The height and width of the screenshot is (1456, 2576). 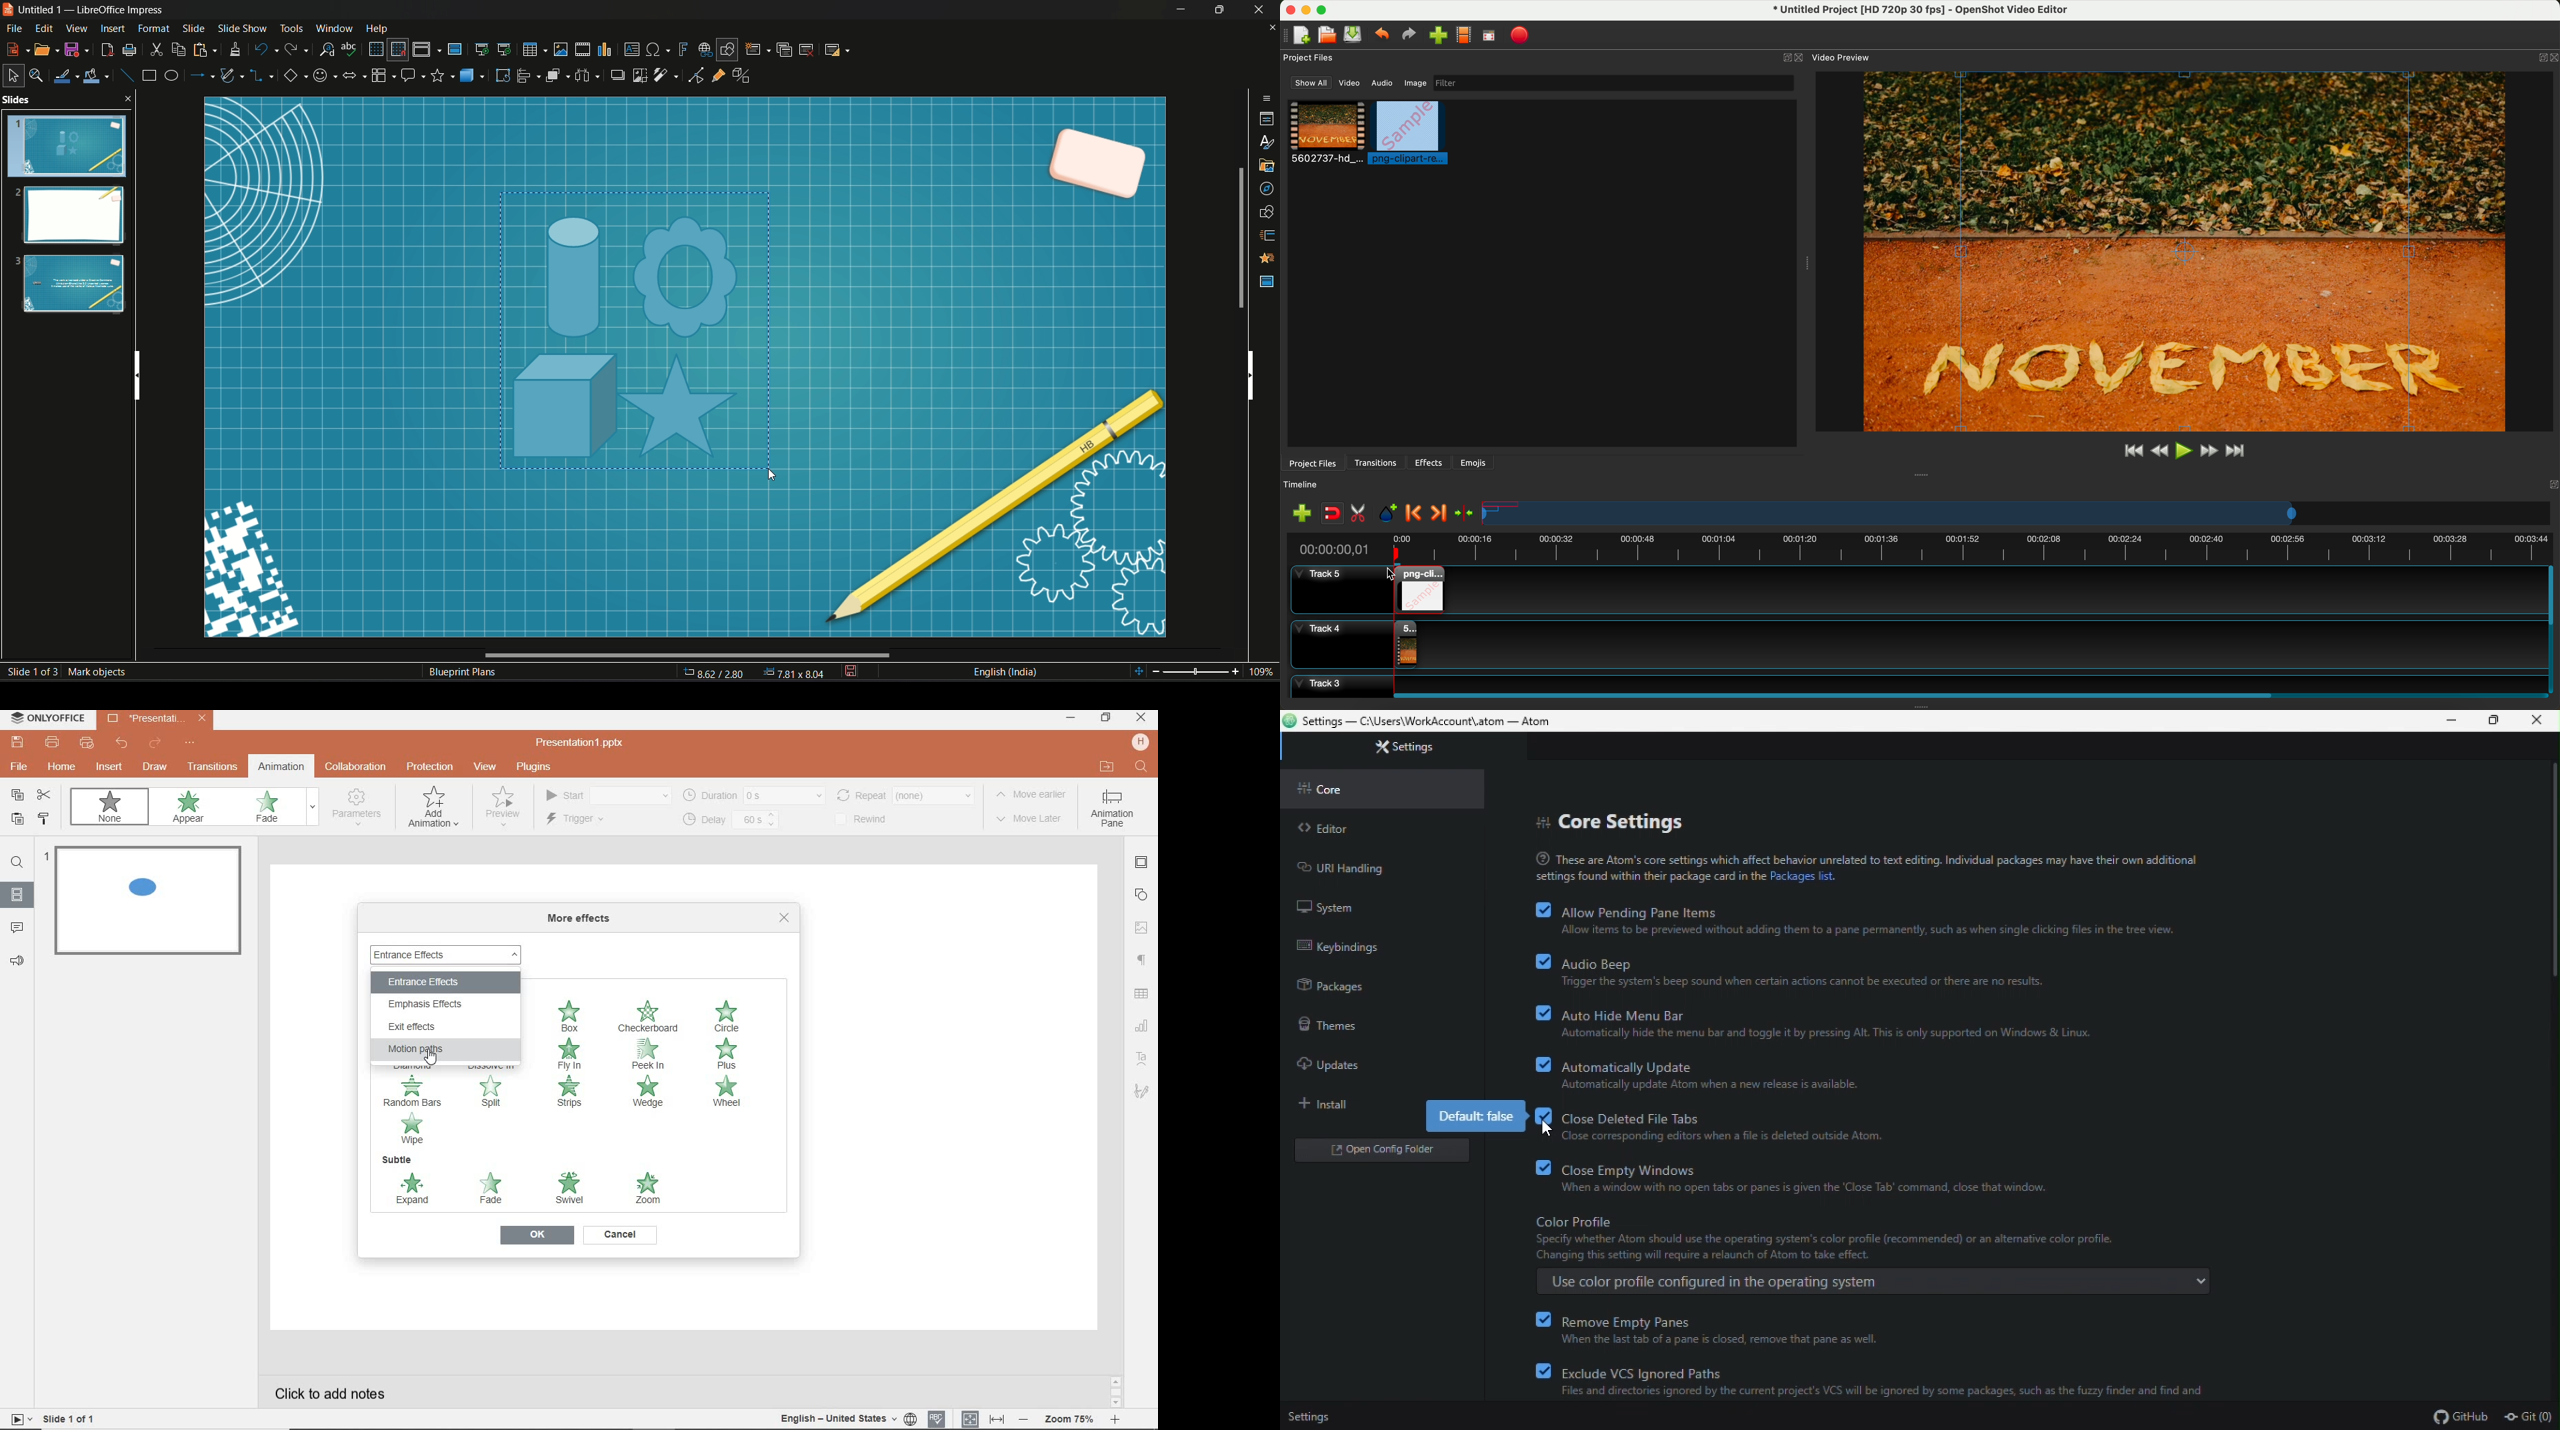 What do you see at coordinates (281, 766) in the screenshot?
I see `animation` at bounding box center [281, 766].